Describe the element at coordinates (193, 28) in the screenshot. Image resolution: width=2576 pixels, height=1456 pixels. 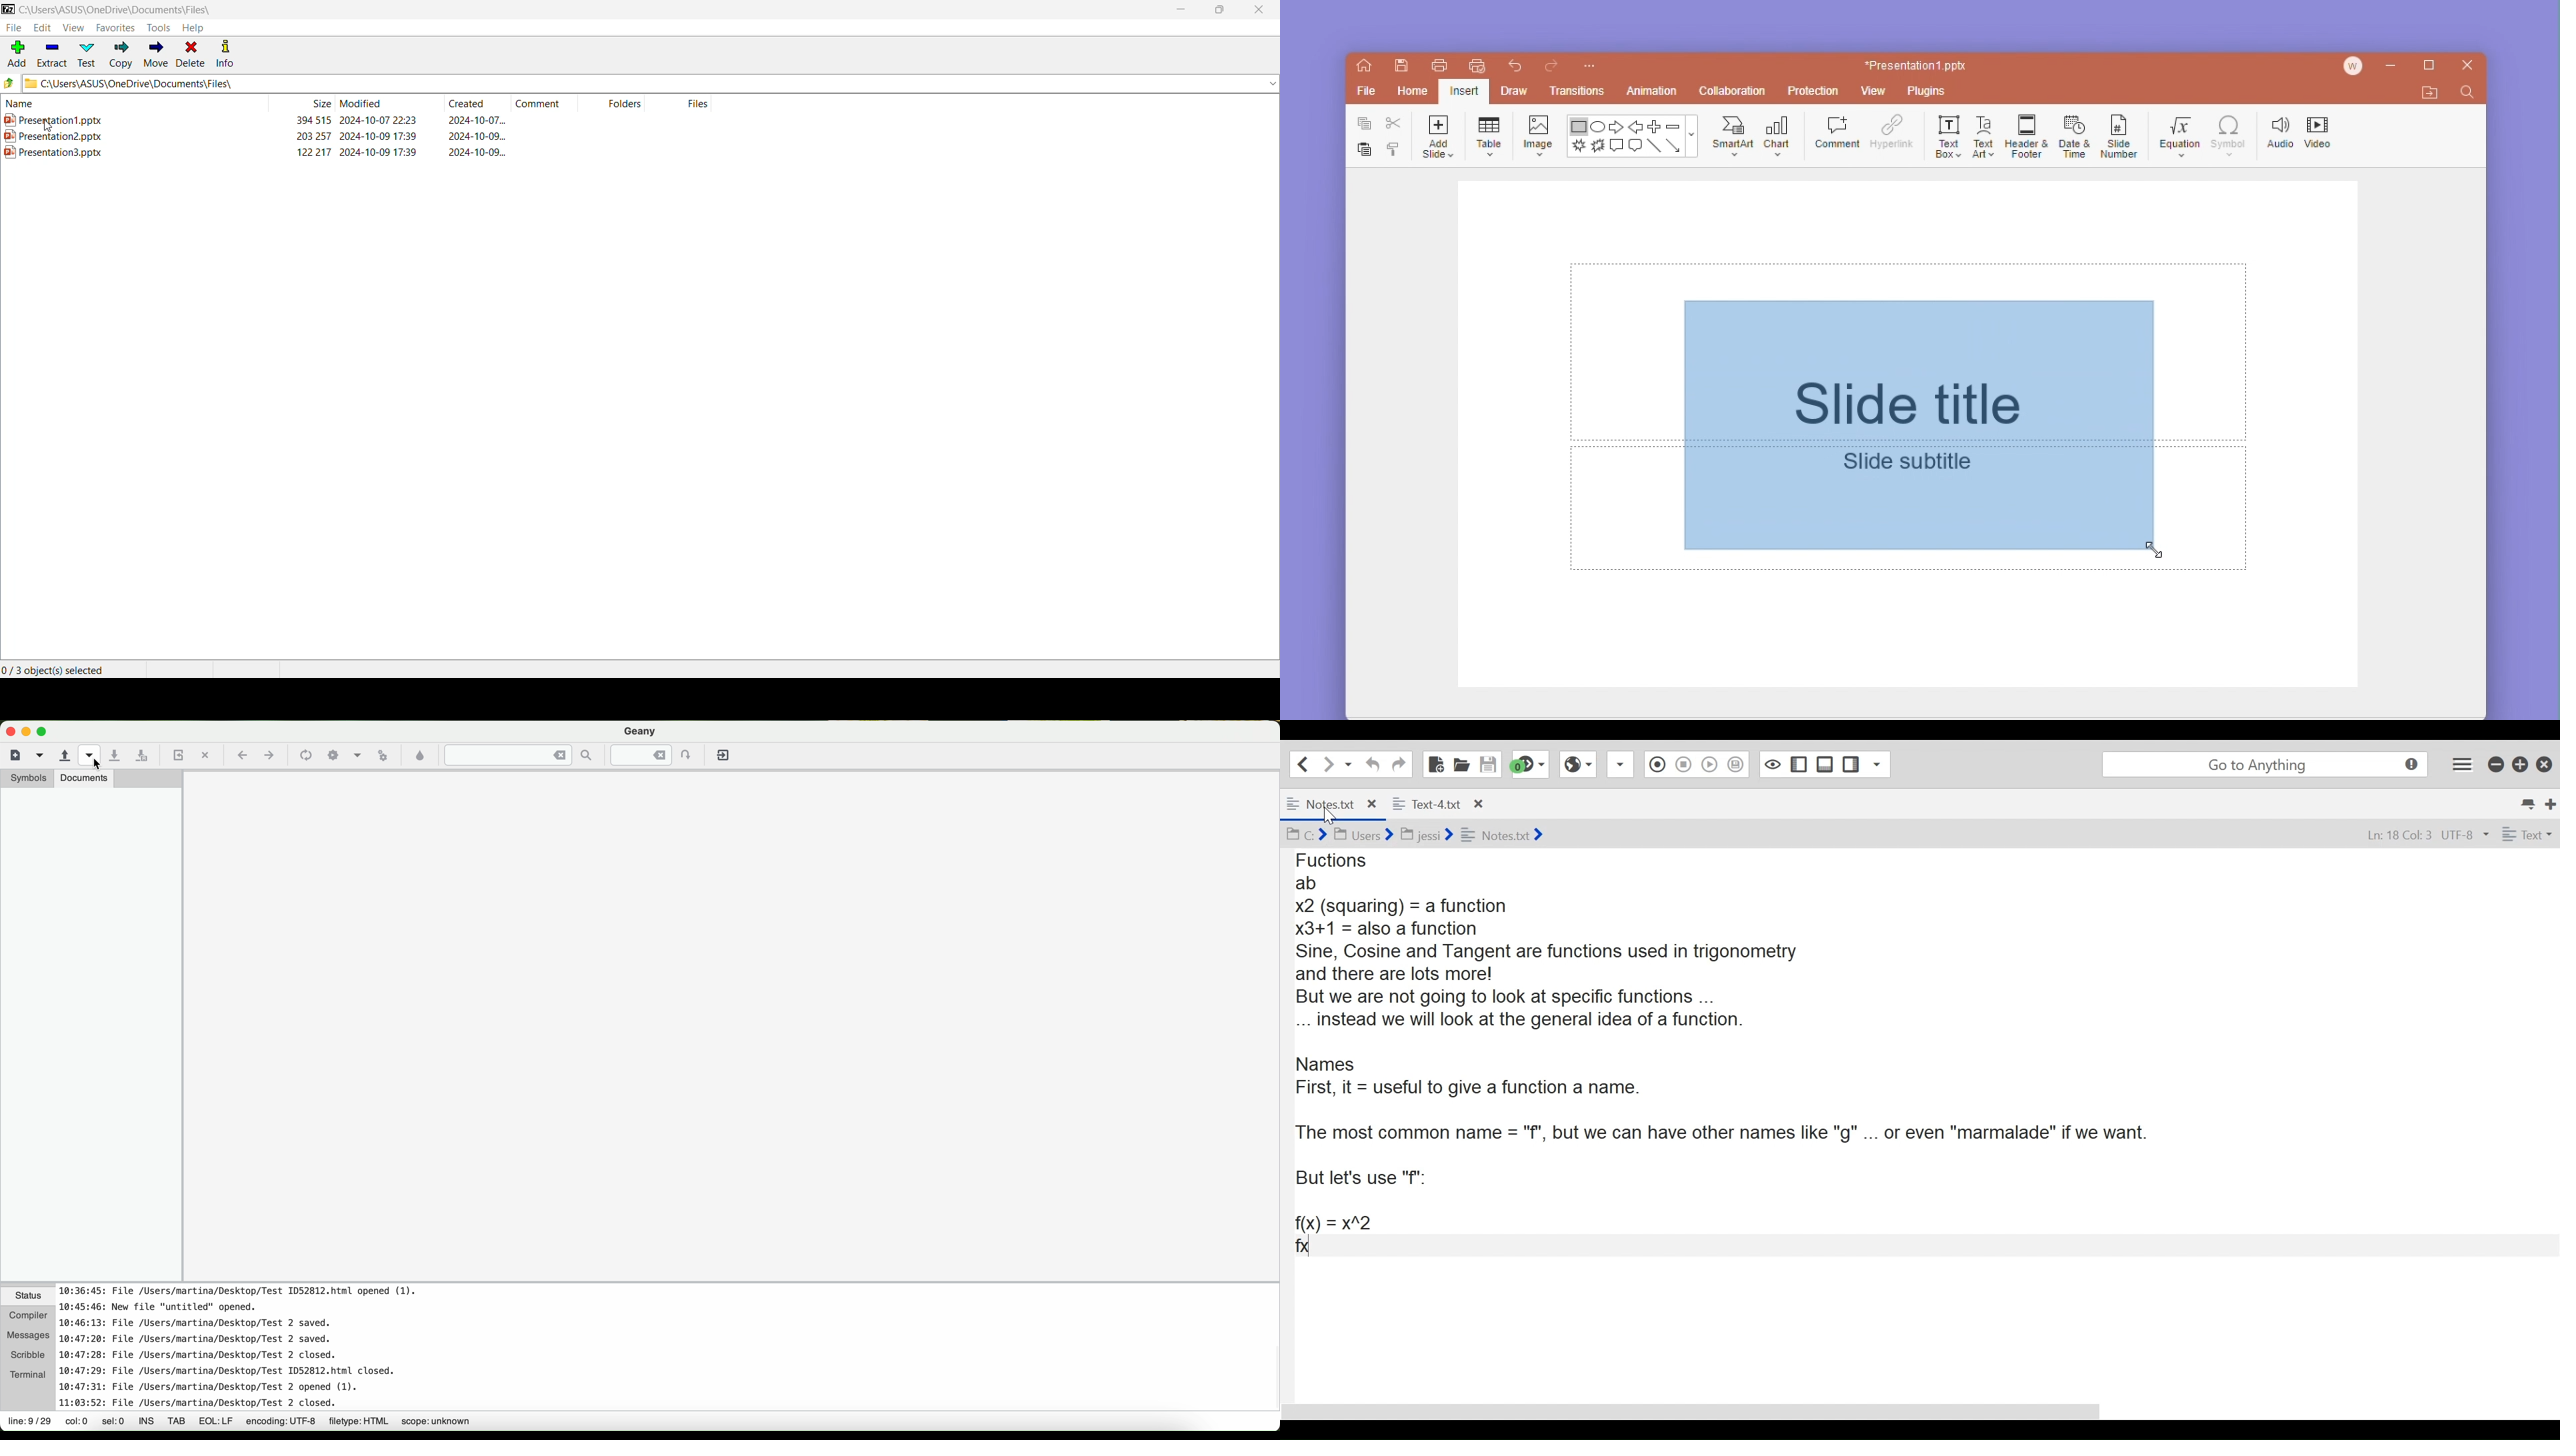
I see `Help` at that location.